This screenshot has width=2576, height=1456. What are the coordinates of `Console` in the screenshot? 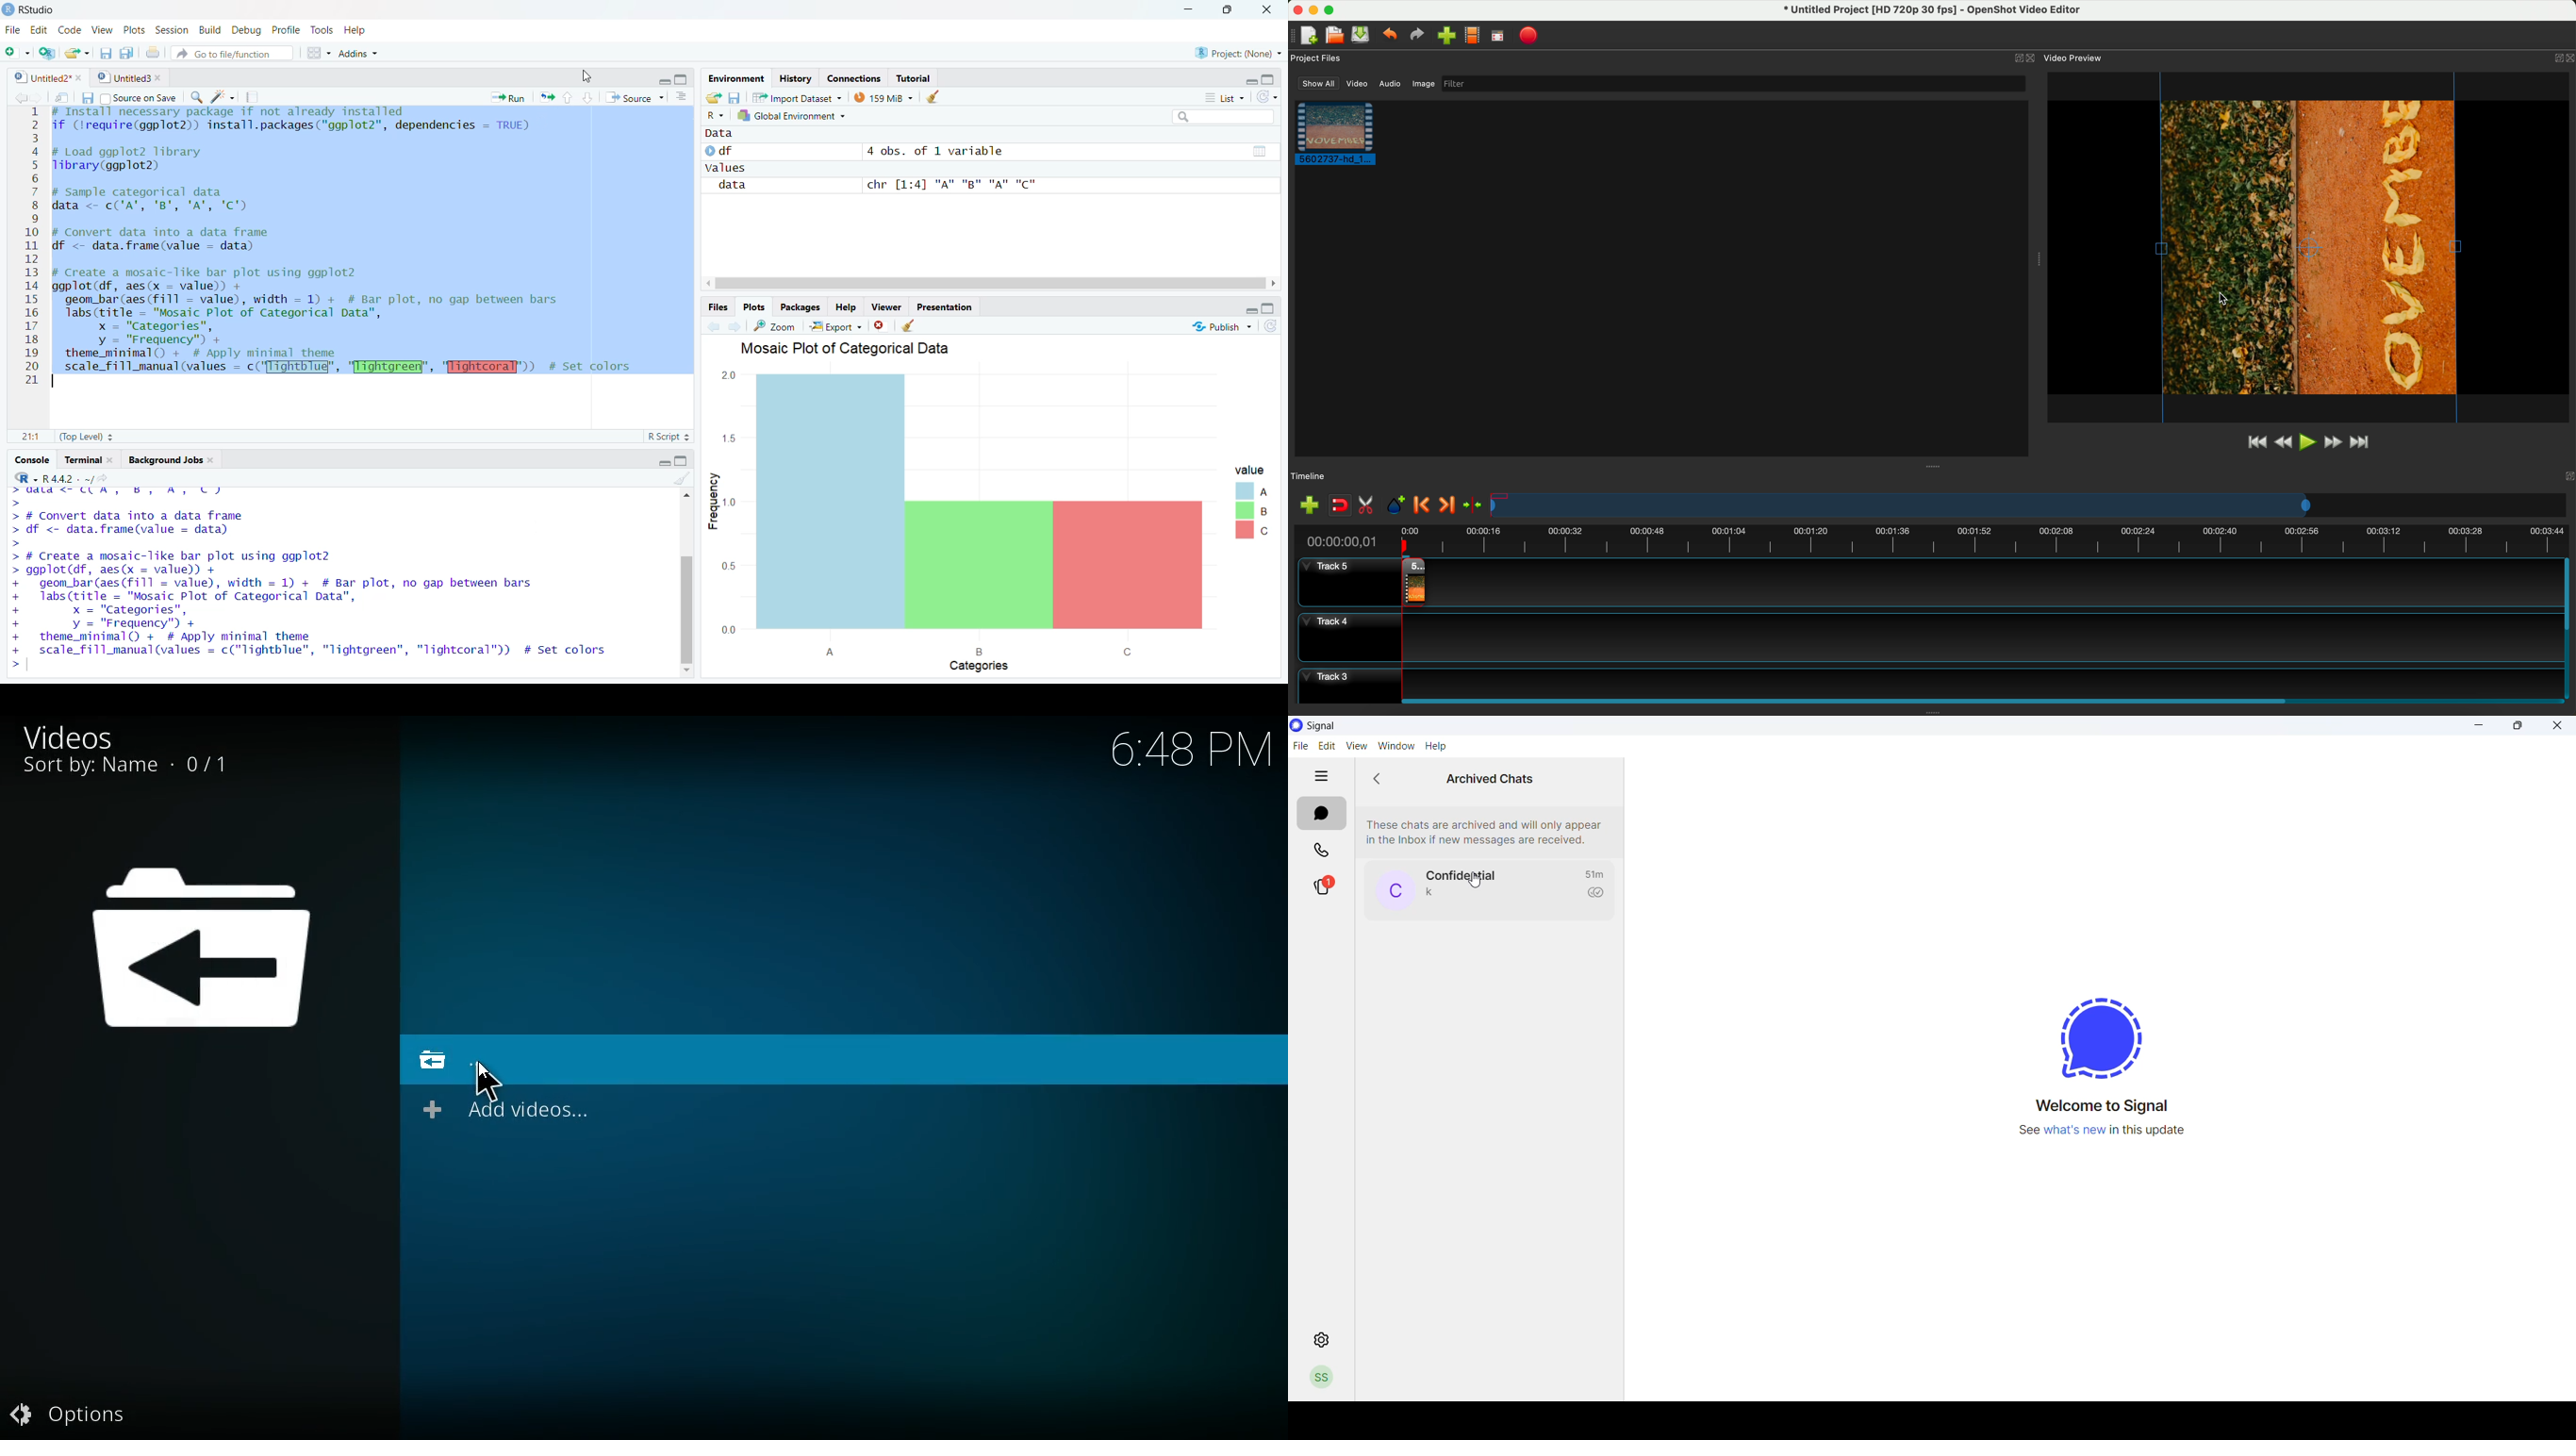 It's located at (32, 460).